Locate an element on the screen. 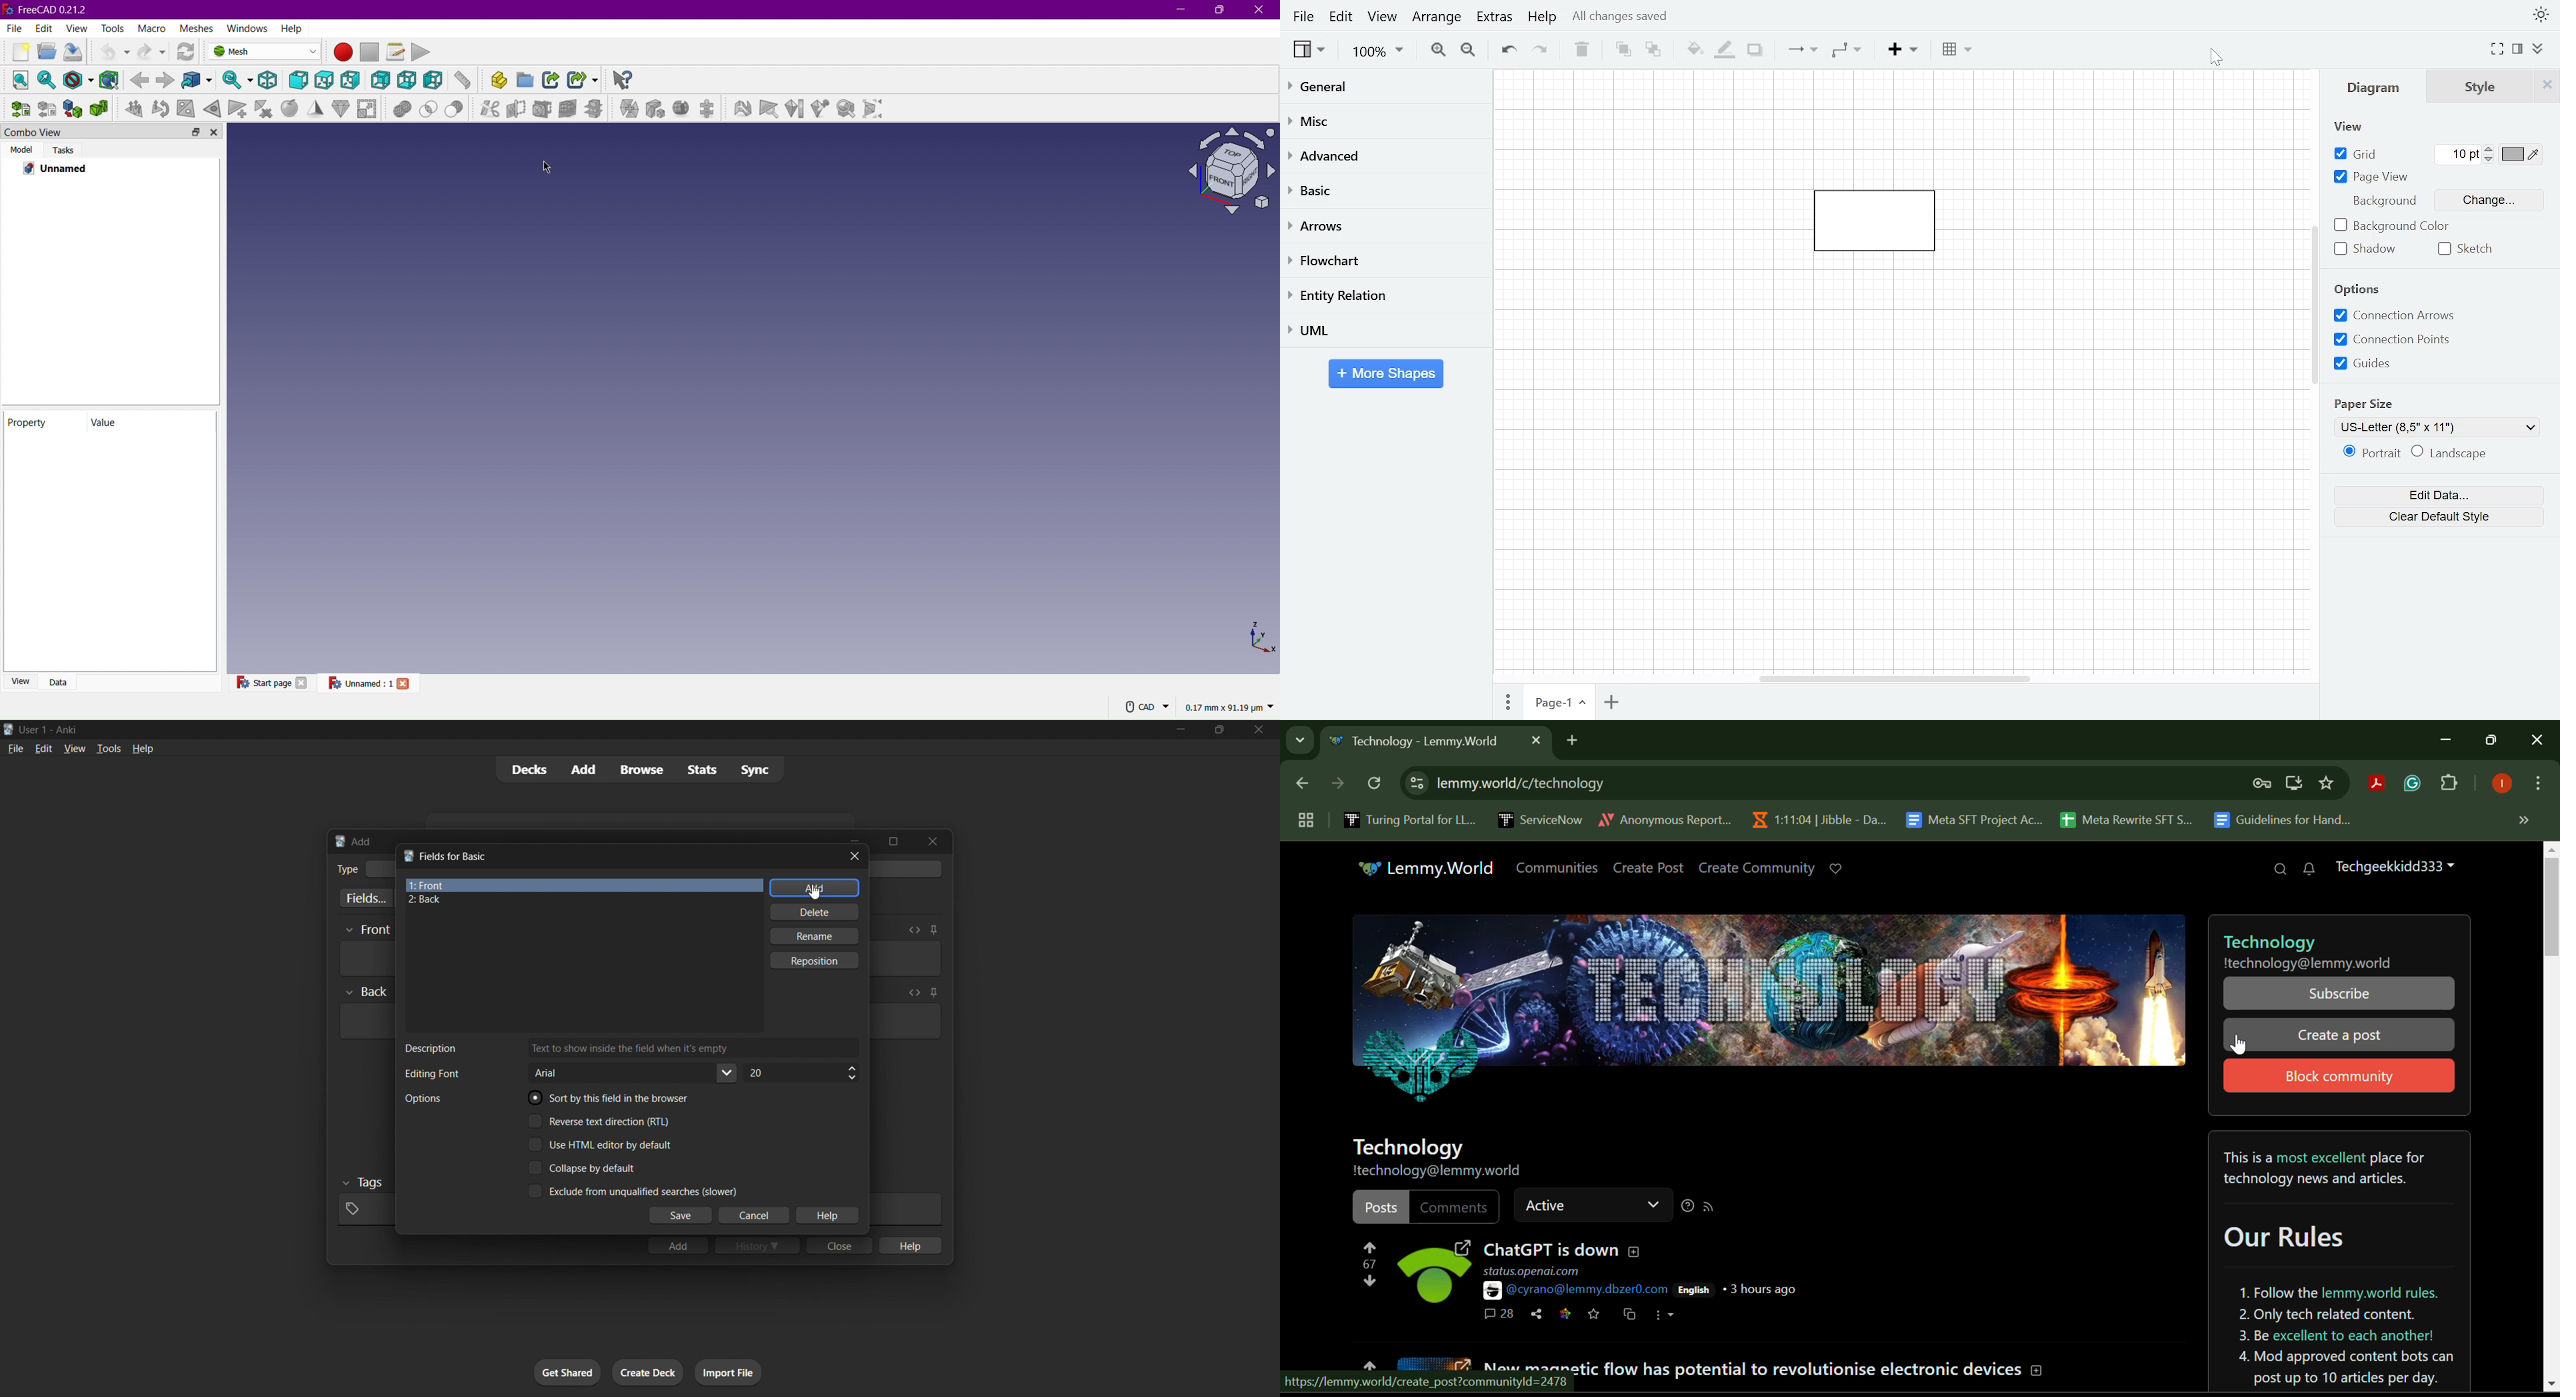 The image size is (2576, 1400). Text is located at coordinates (432, 1074).